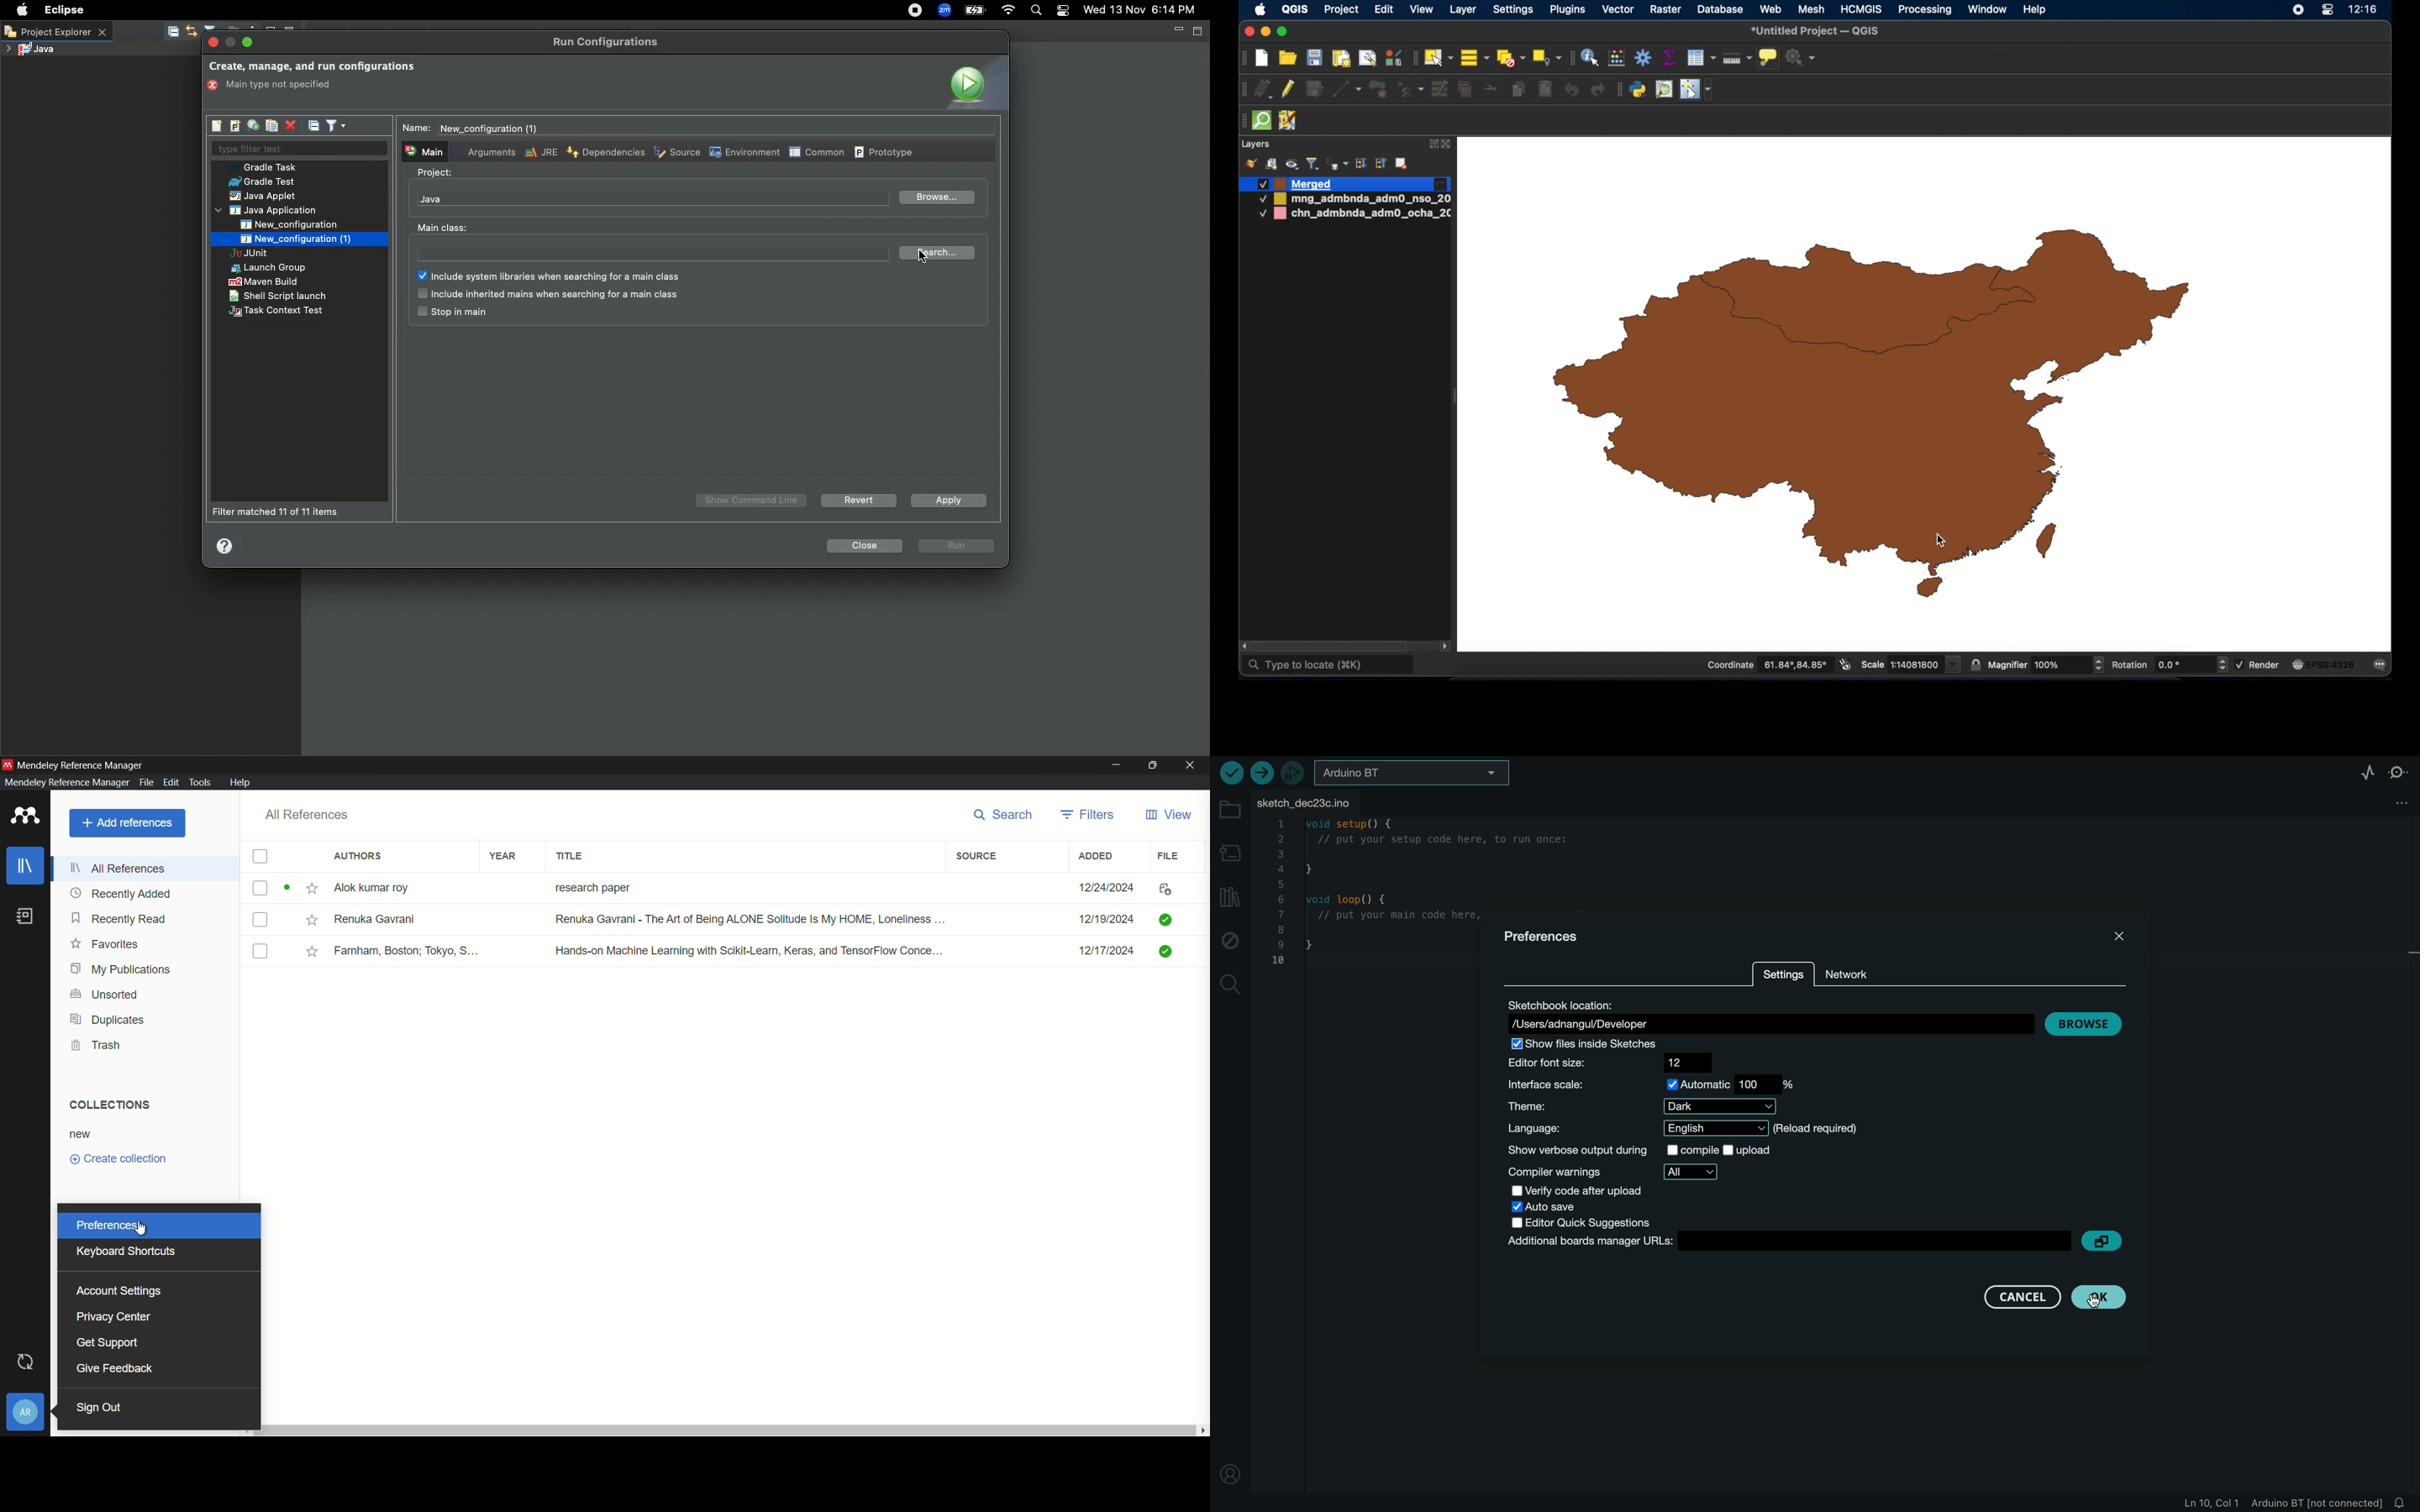  What do you see at coordinates (1168, 815) in the screenshot?
I see `view` at bounding box center [1168, 815].